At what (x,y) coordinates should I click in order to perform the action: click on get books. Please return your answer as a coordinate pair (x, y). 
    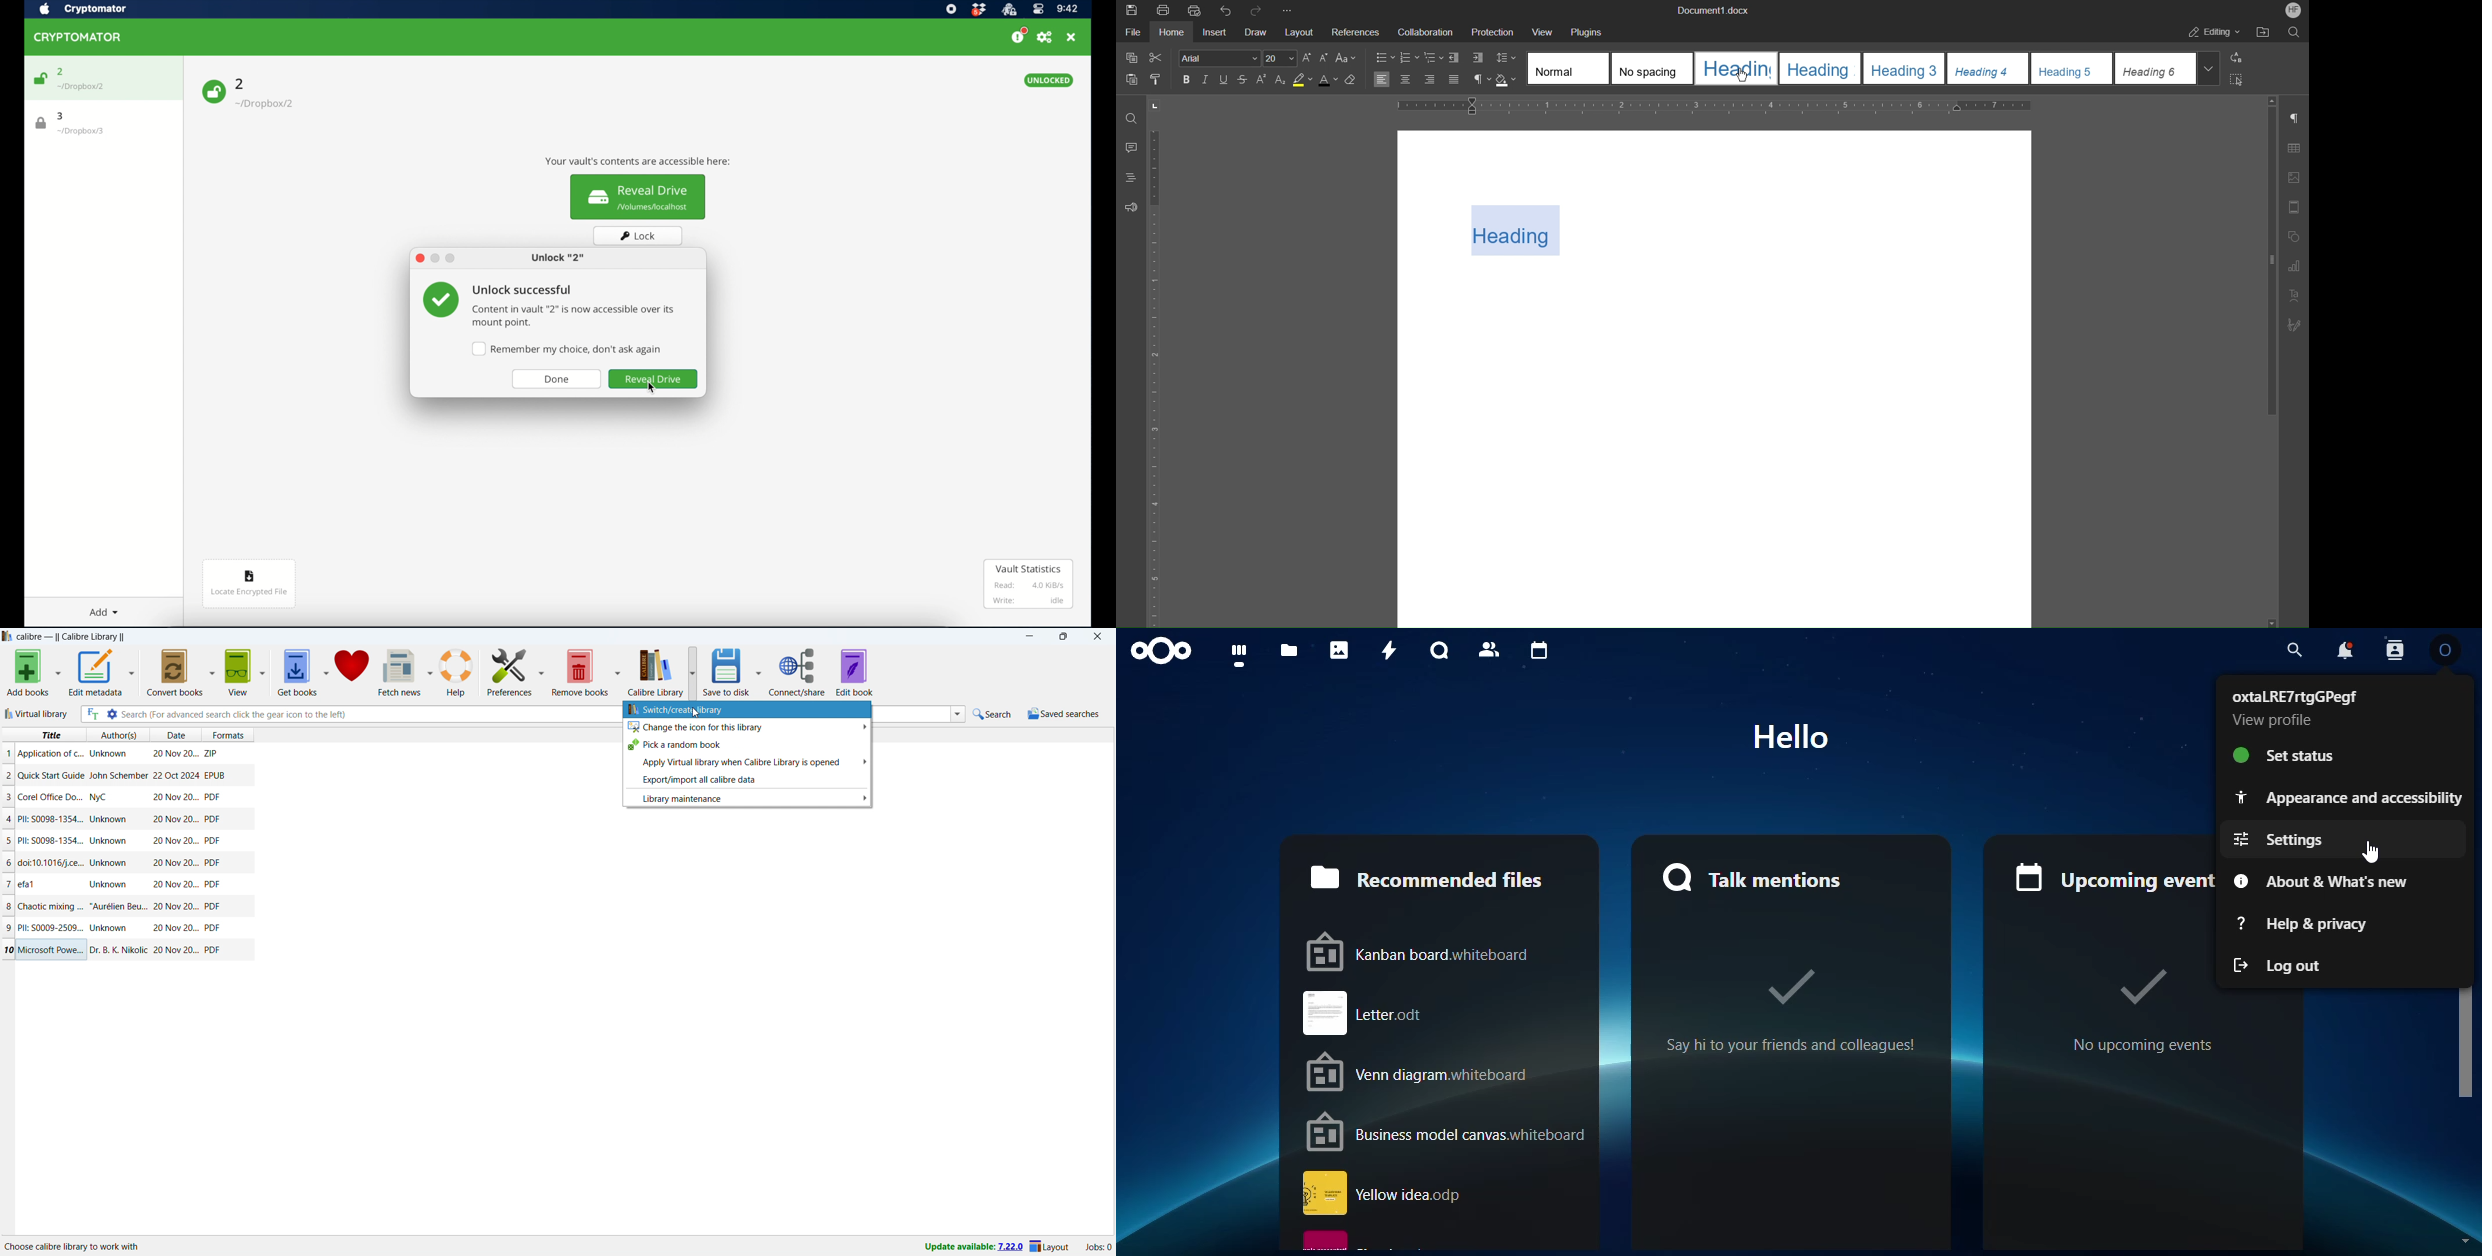
    Looking at the image, I should click on (297, 673).